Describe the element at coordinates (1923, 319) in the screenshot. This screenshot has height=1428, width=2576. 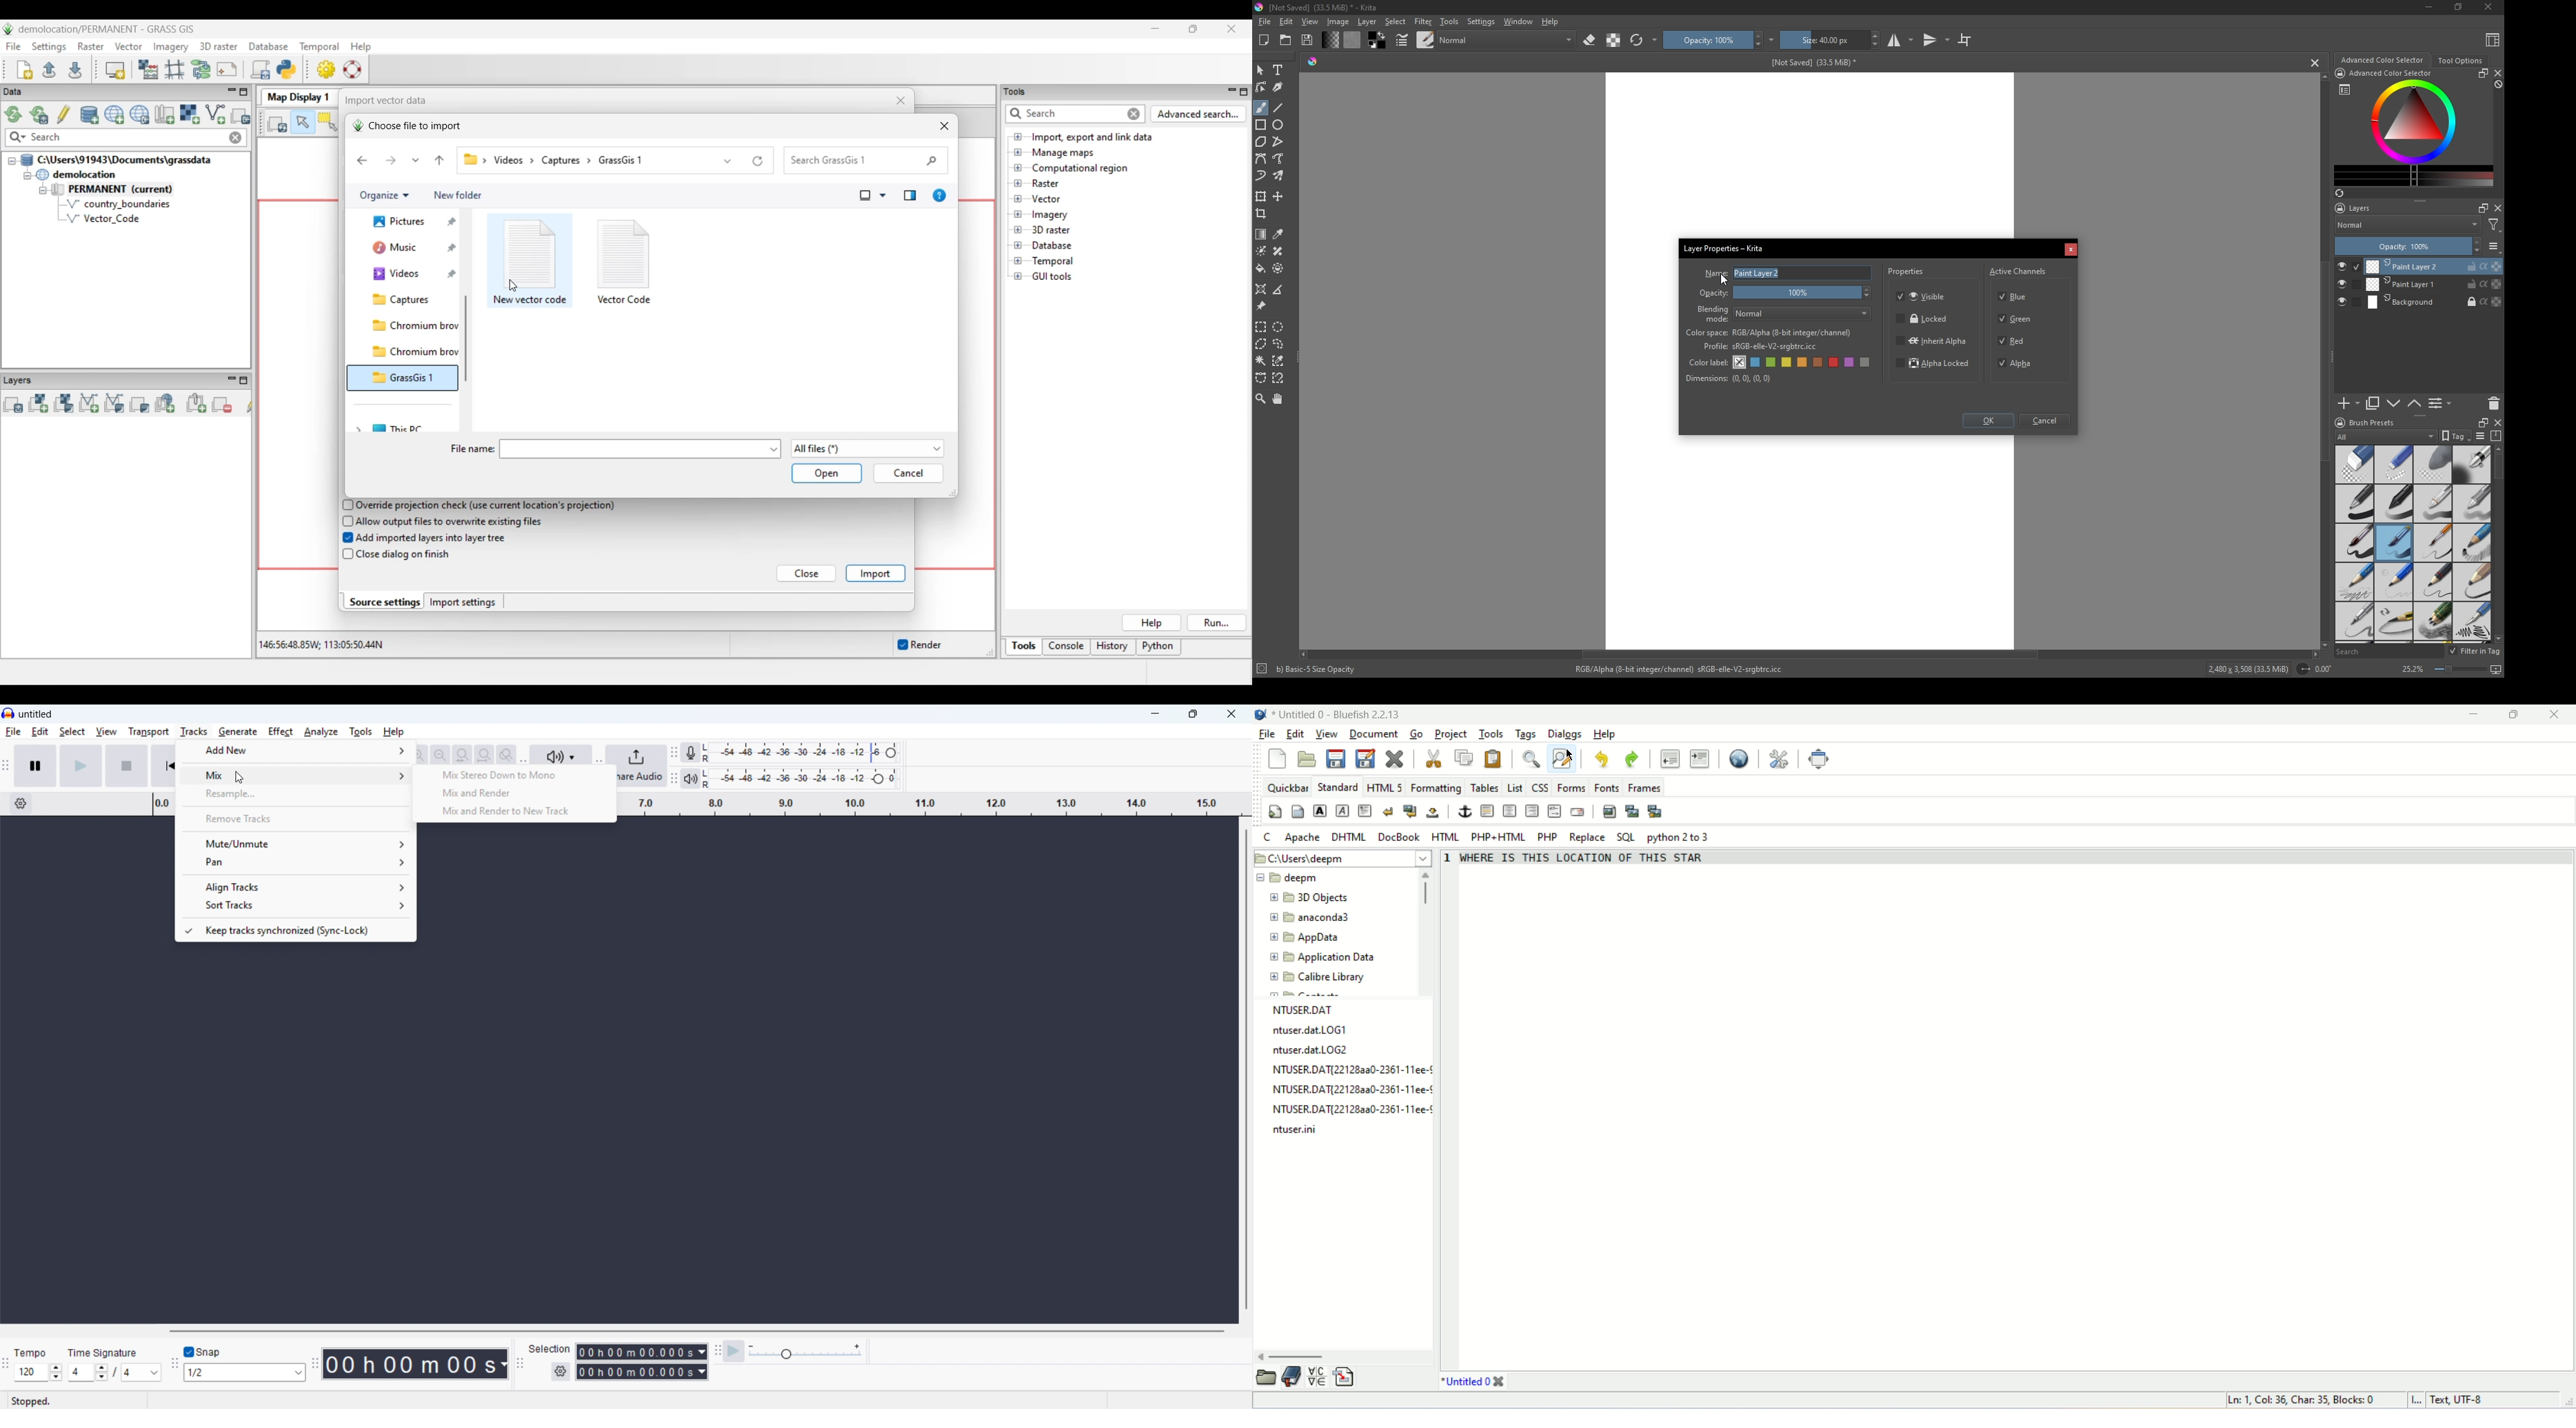
I see `Locked` at that location.